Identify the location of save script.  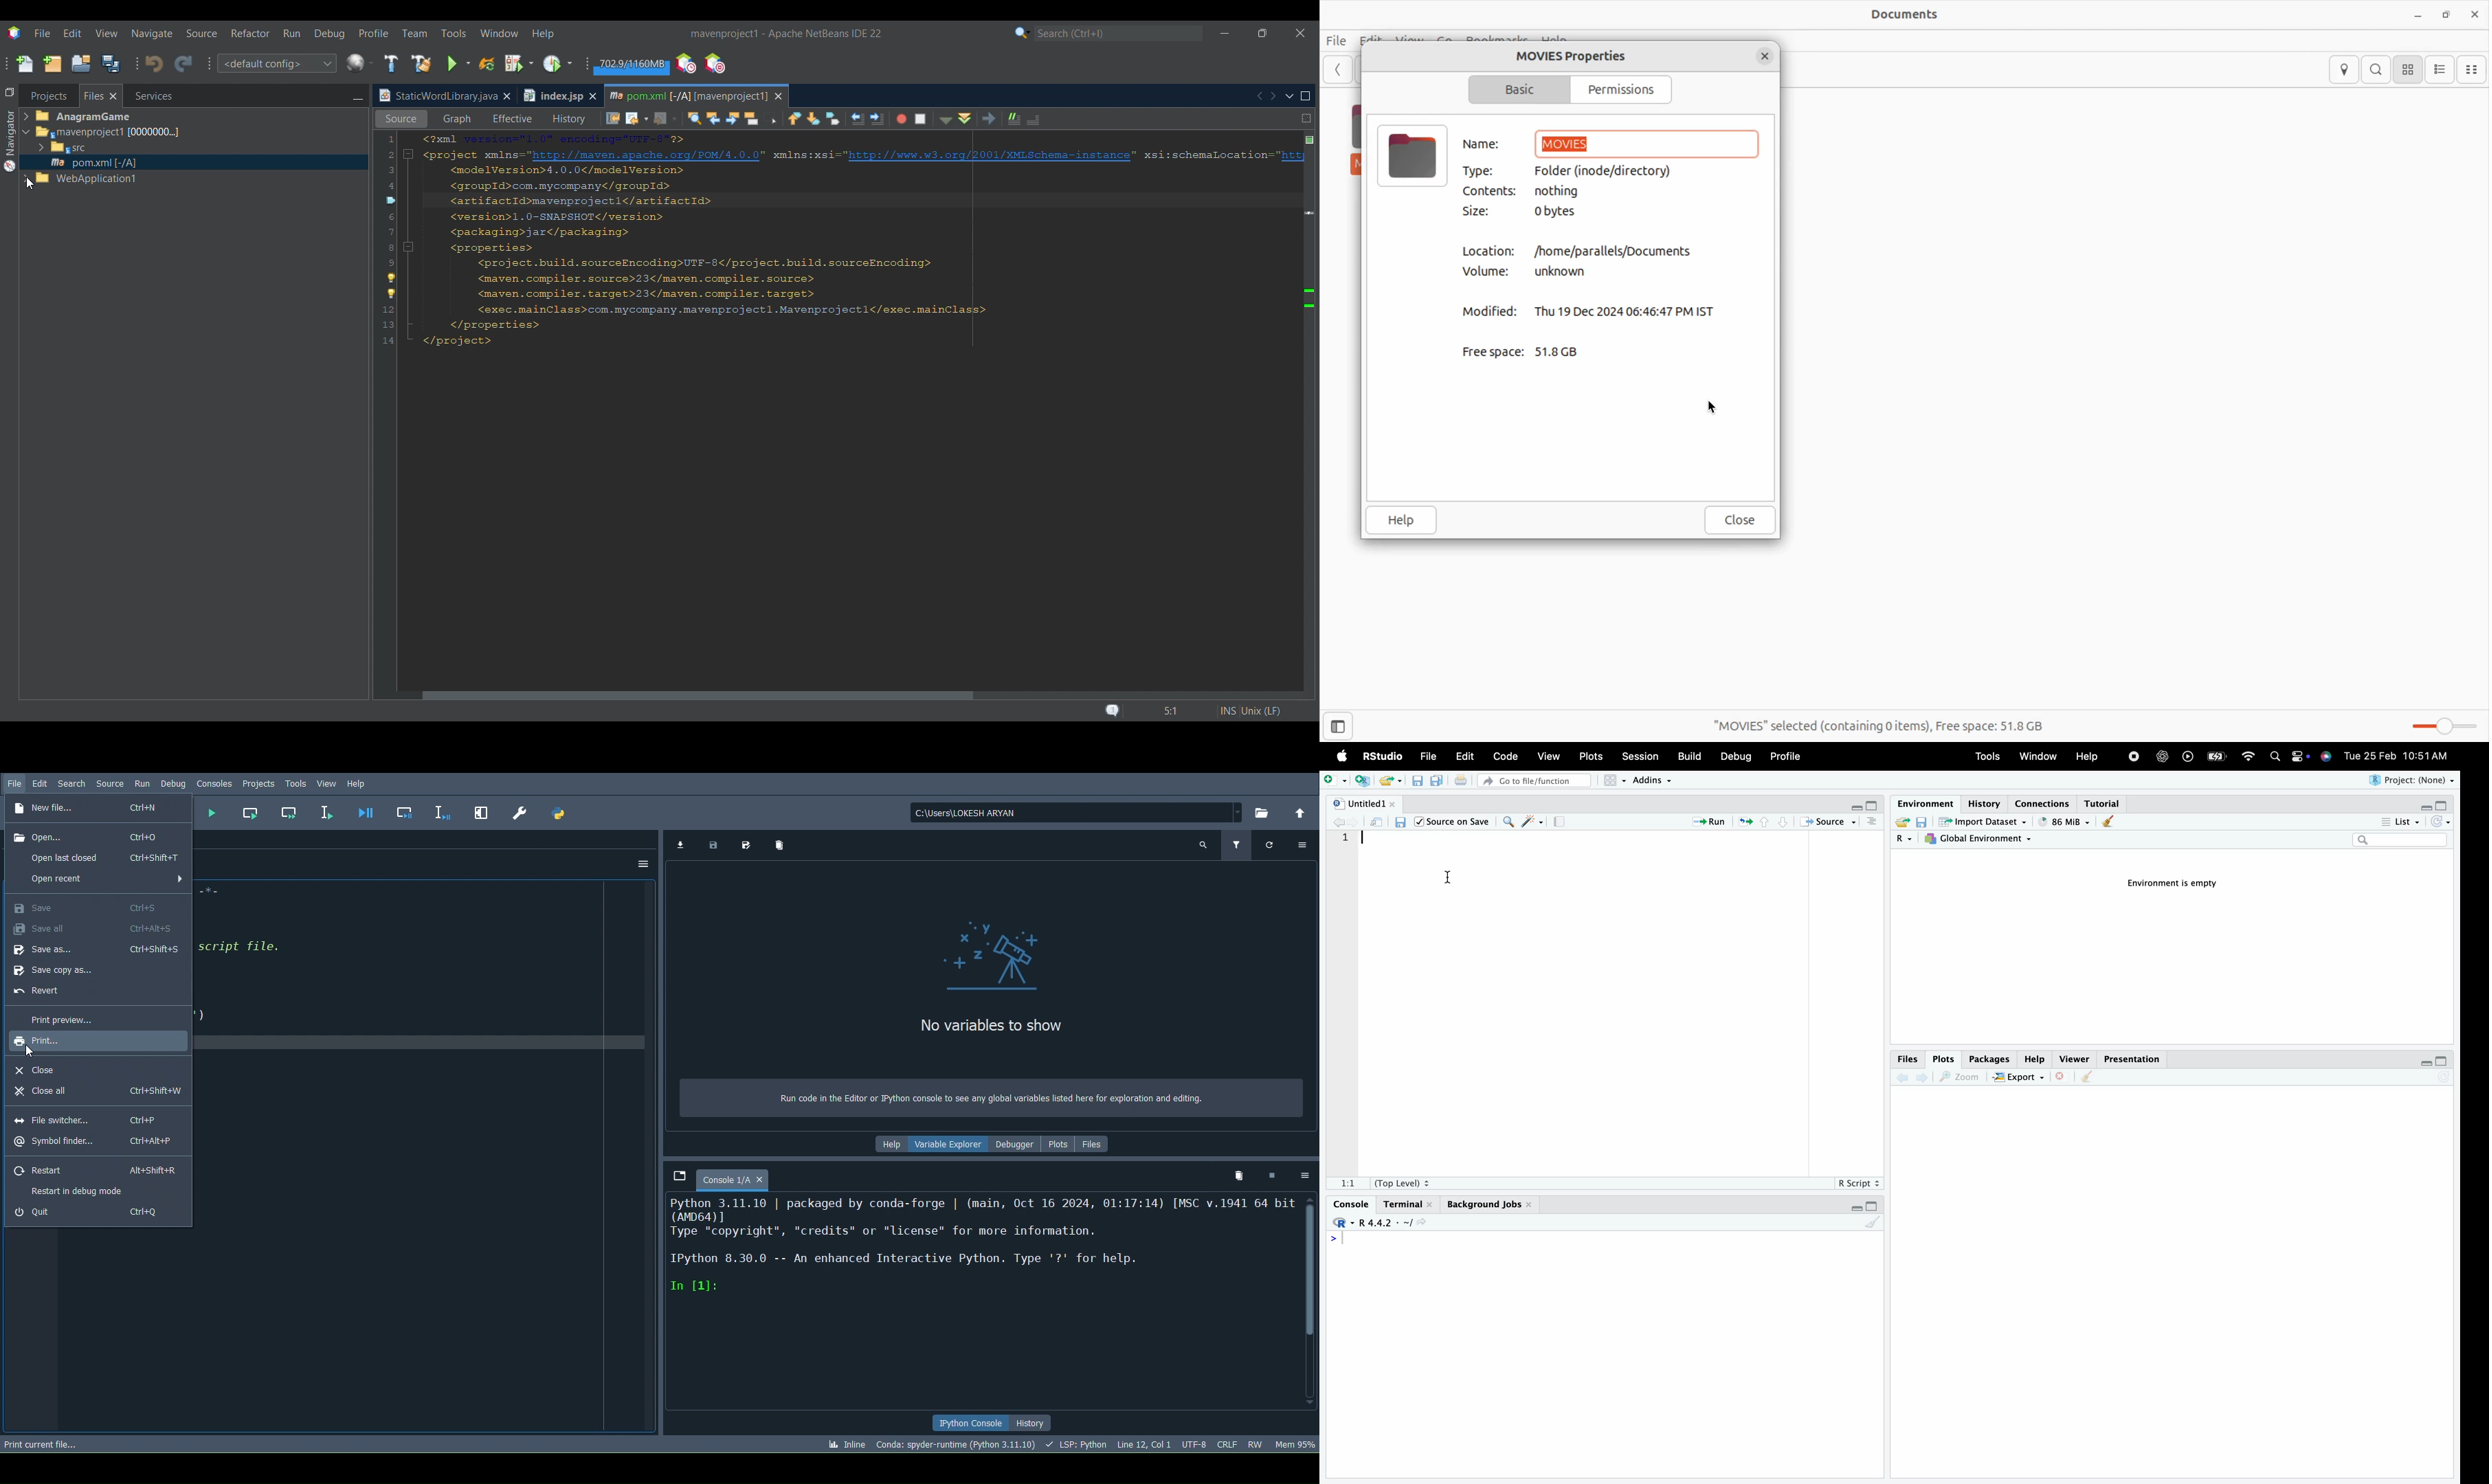
(1419, 785).